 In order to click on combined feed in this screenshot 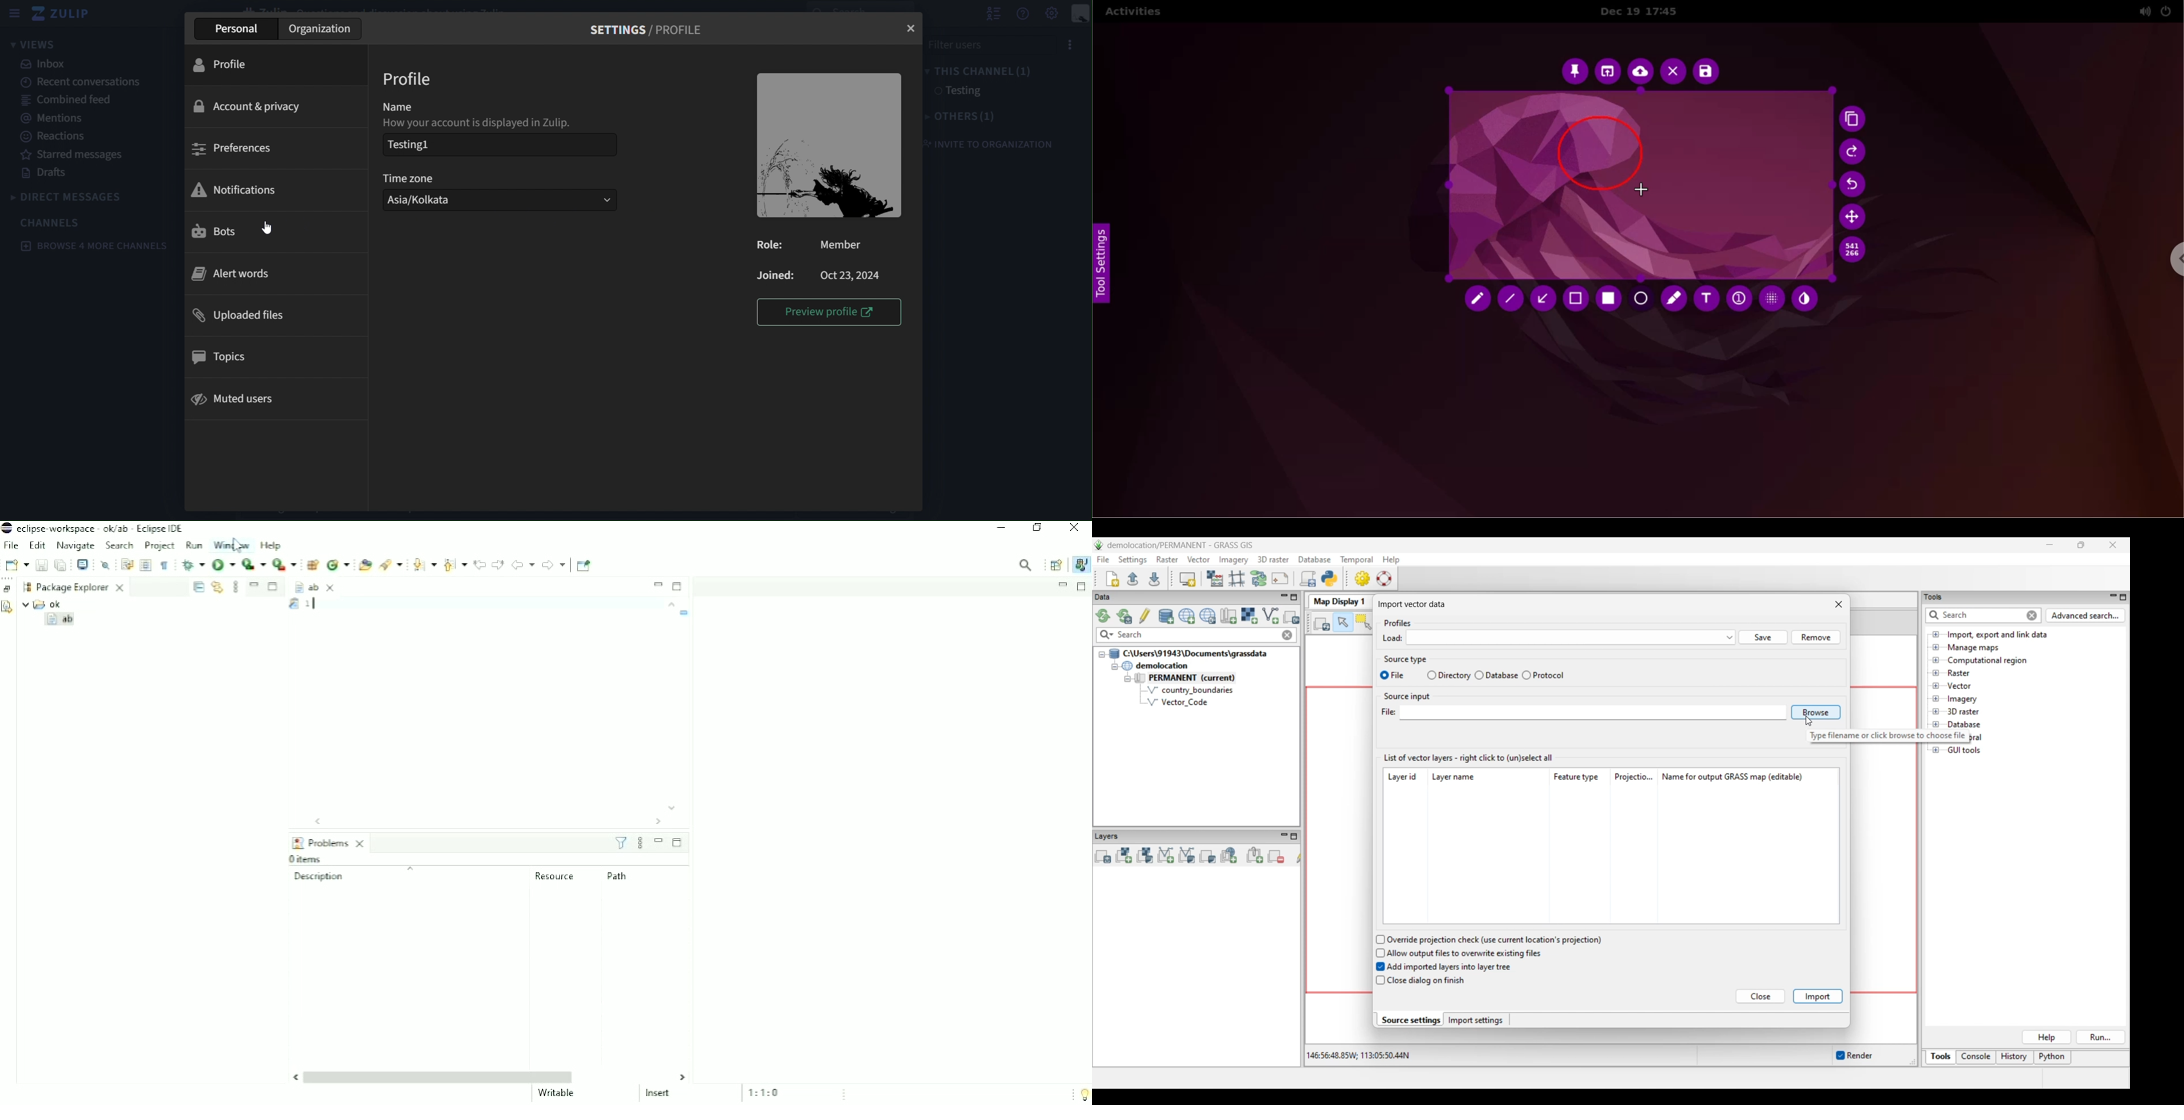, I will do `click(67, 101)`.